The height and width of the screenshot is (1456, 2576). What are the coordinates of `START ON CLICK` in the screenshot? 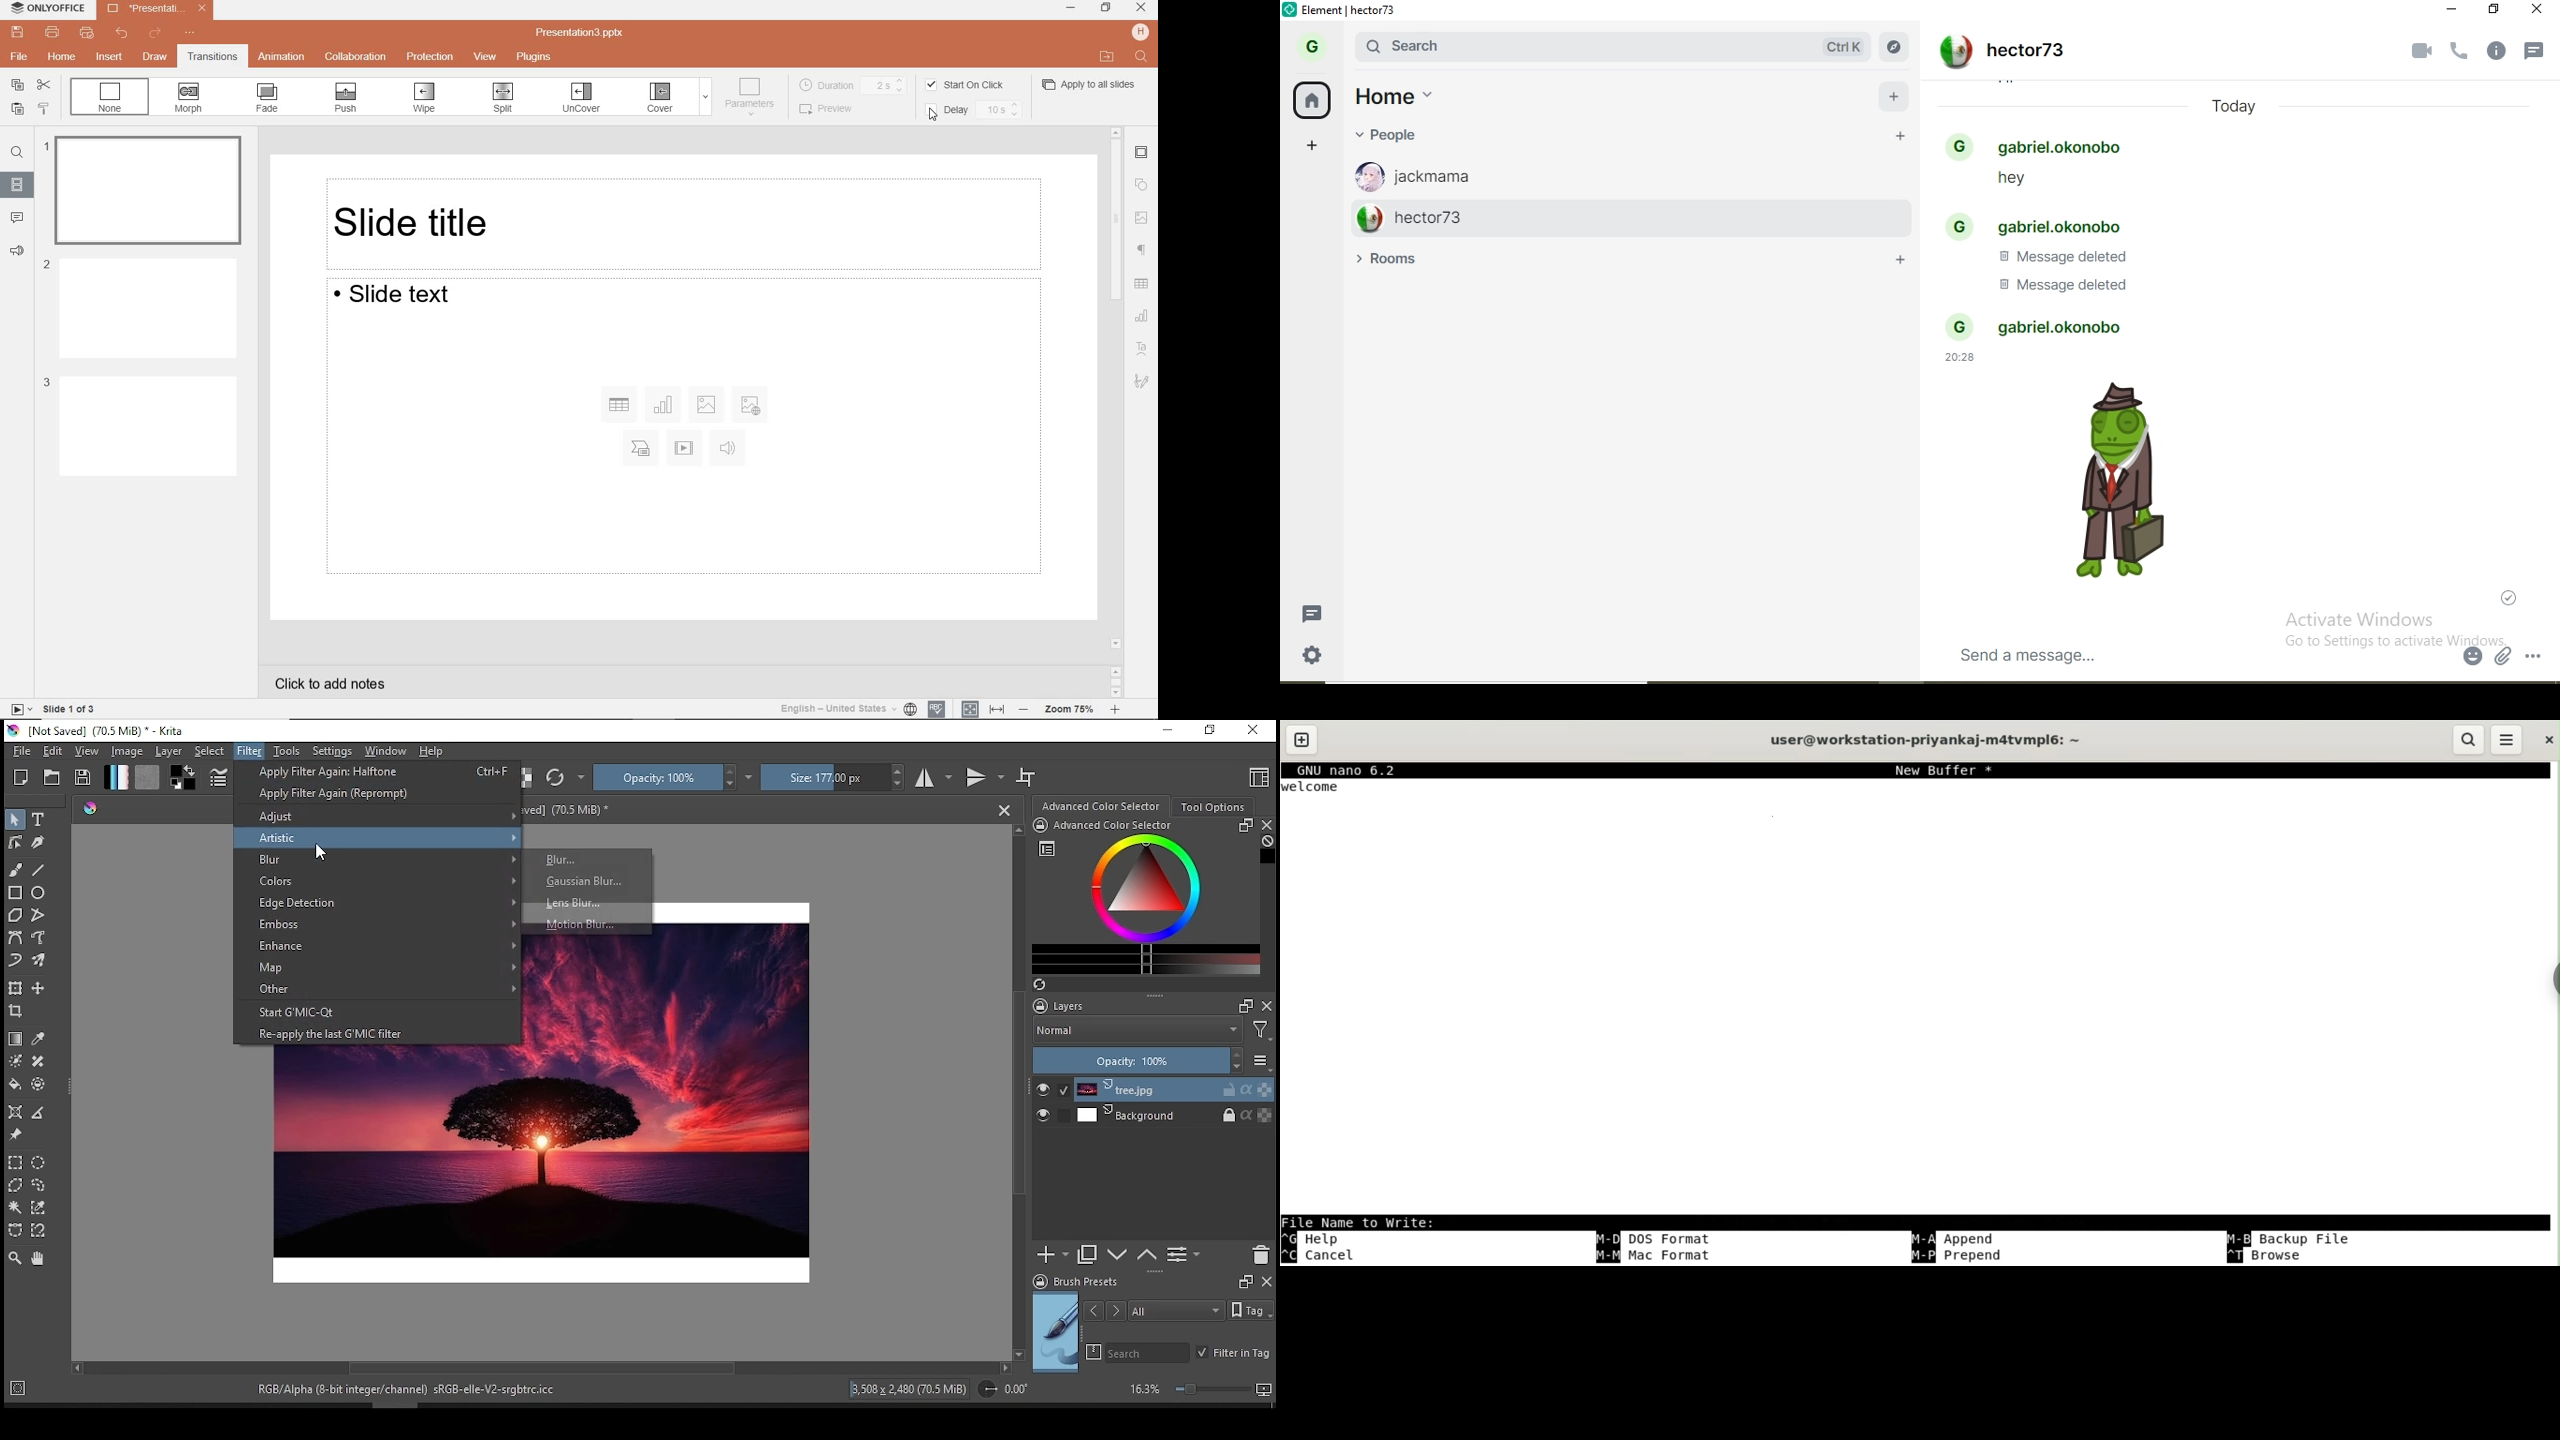 It's located at (969, 84).